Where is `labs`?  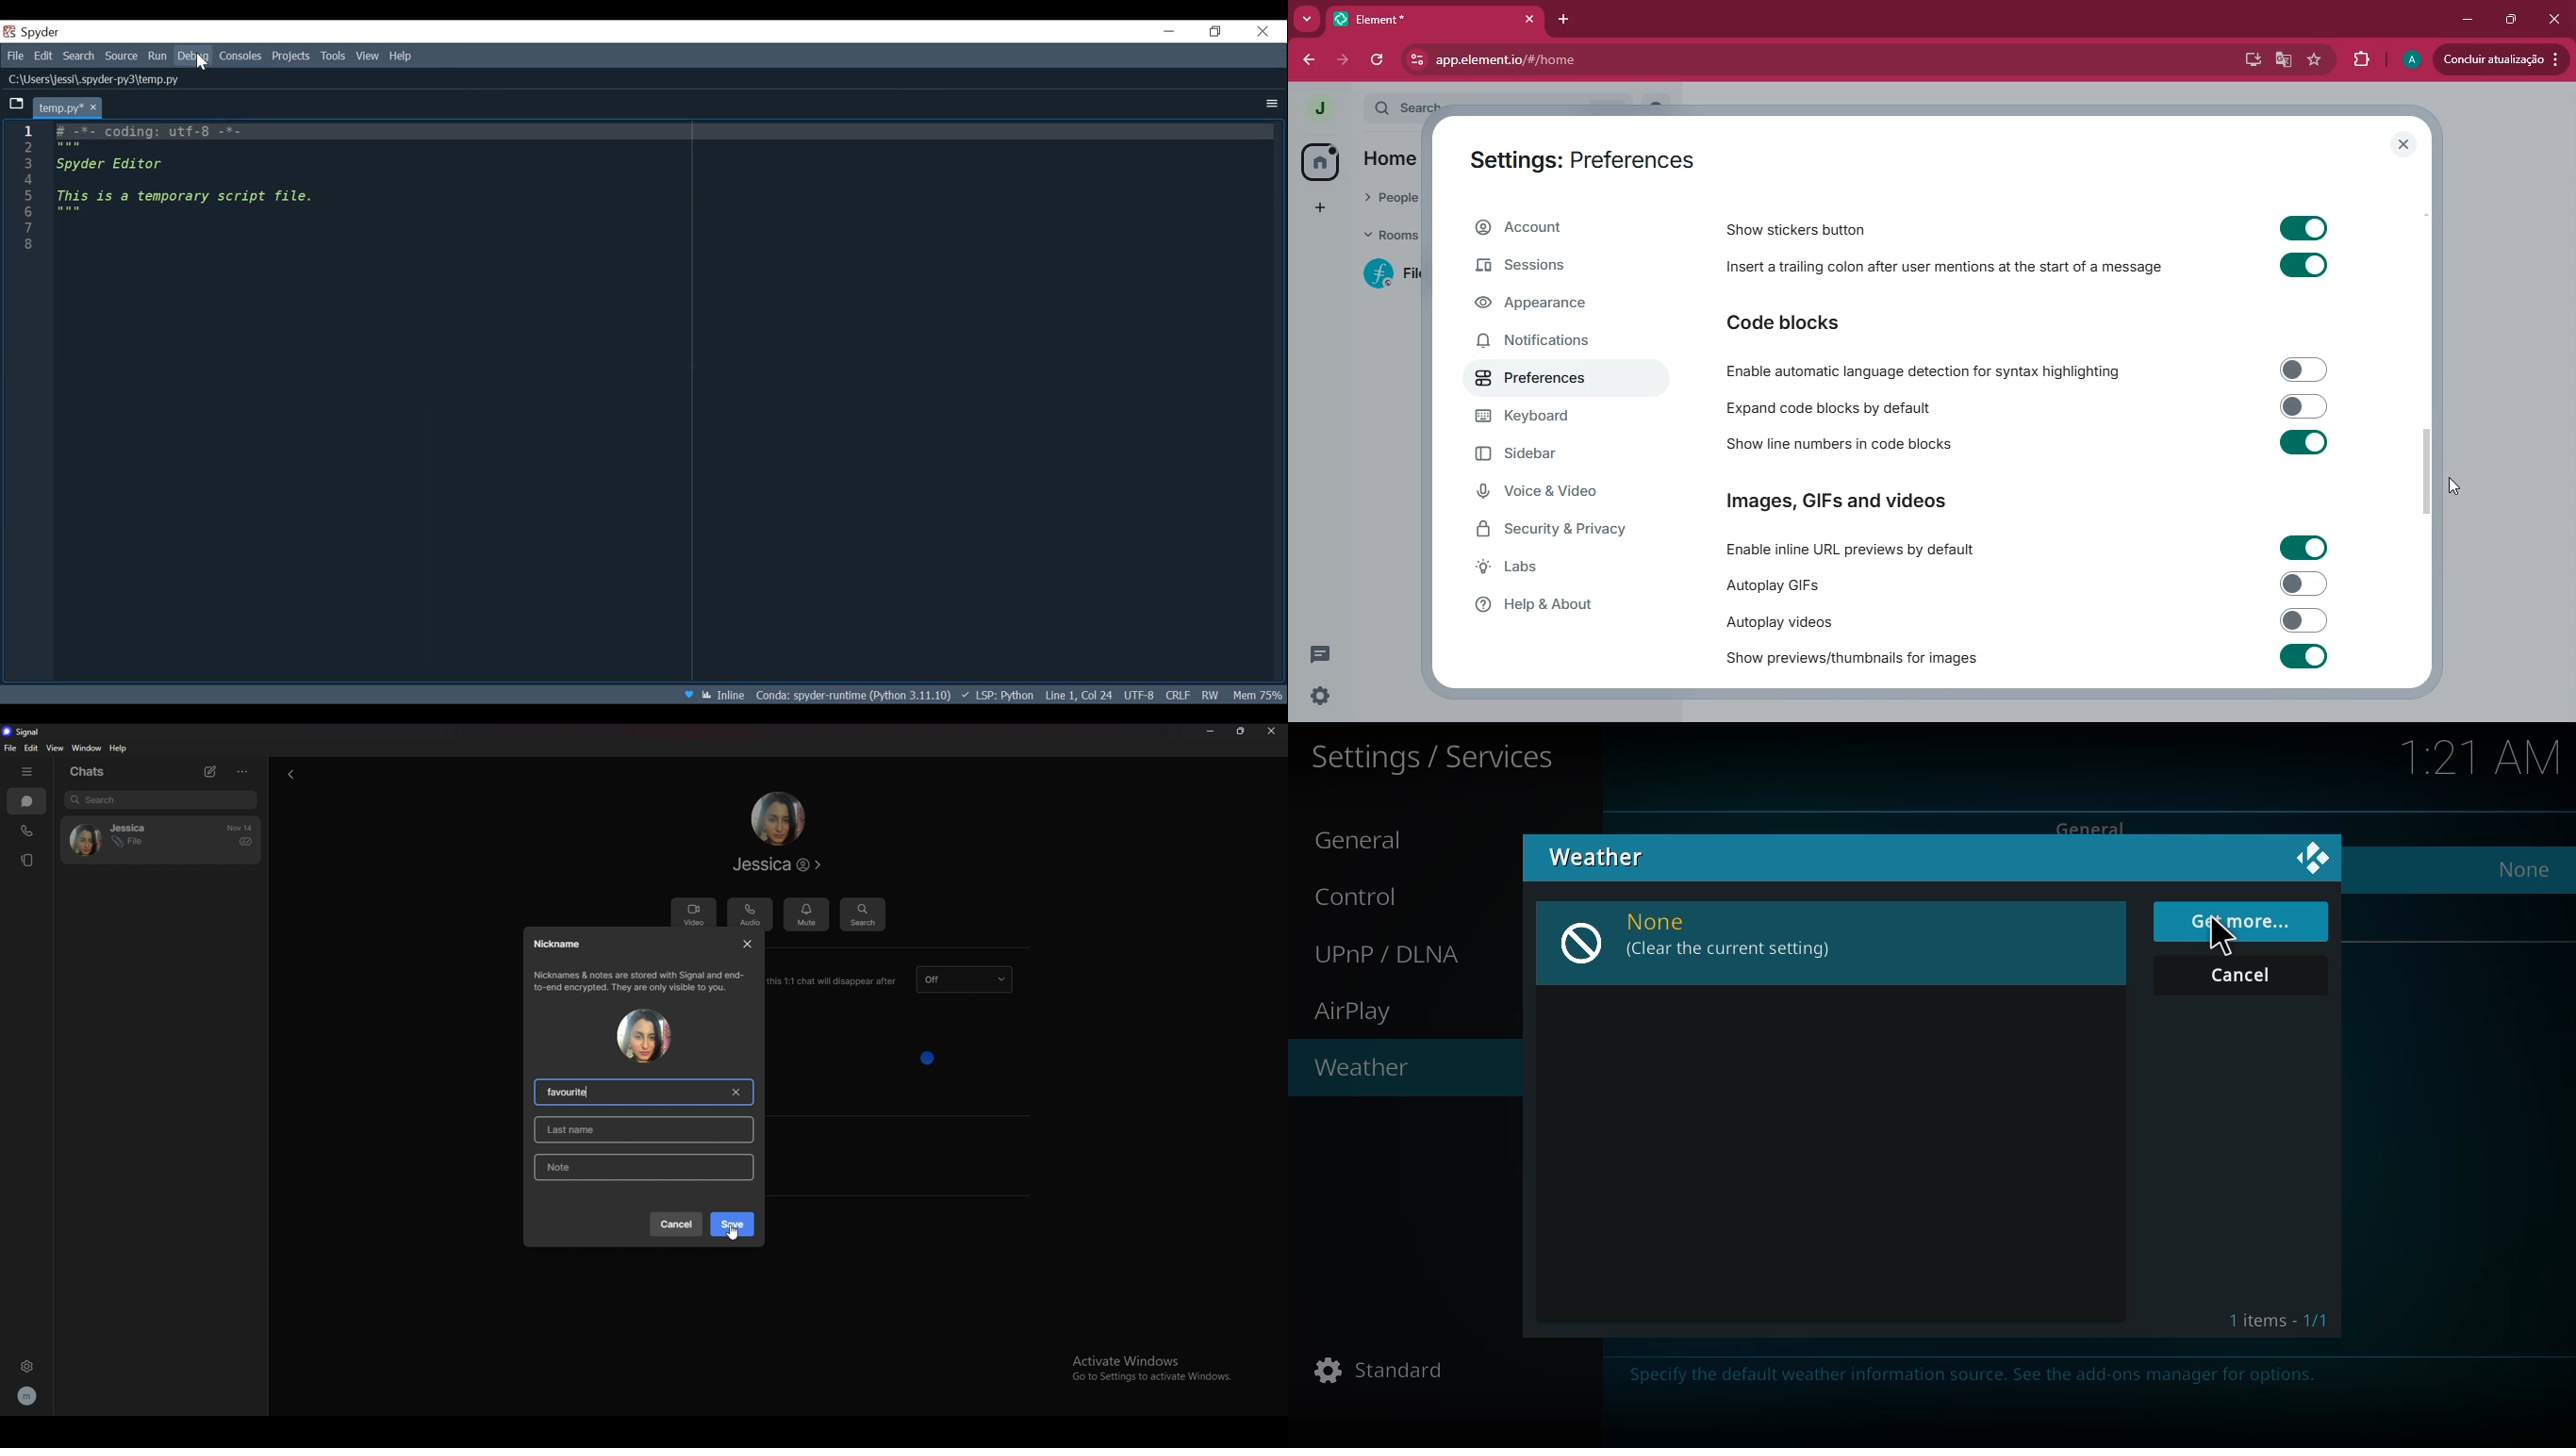
labs is located at coordinates (1560, 571).